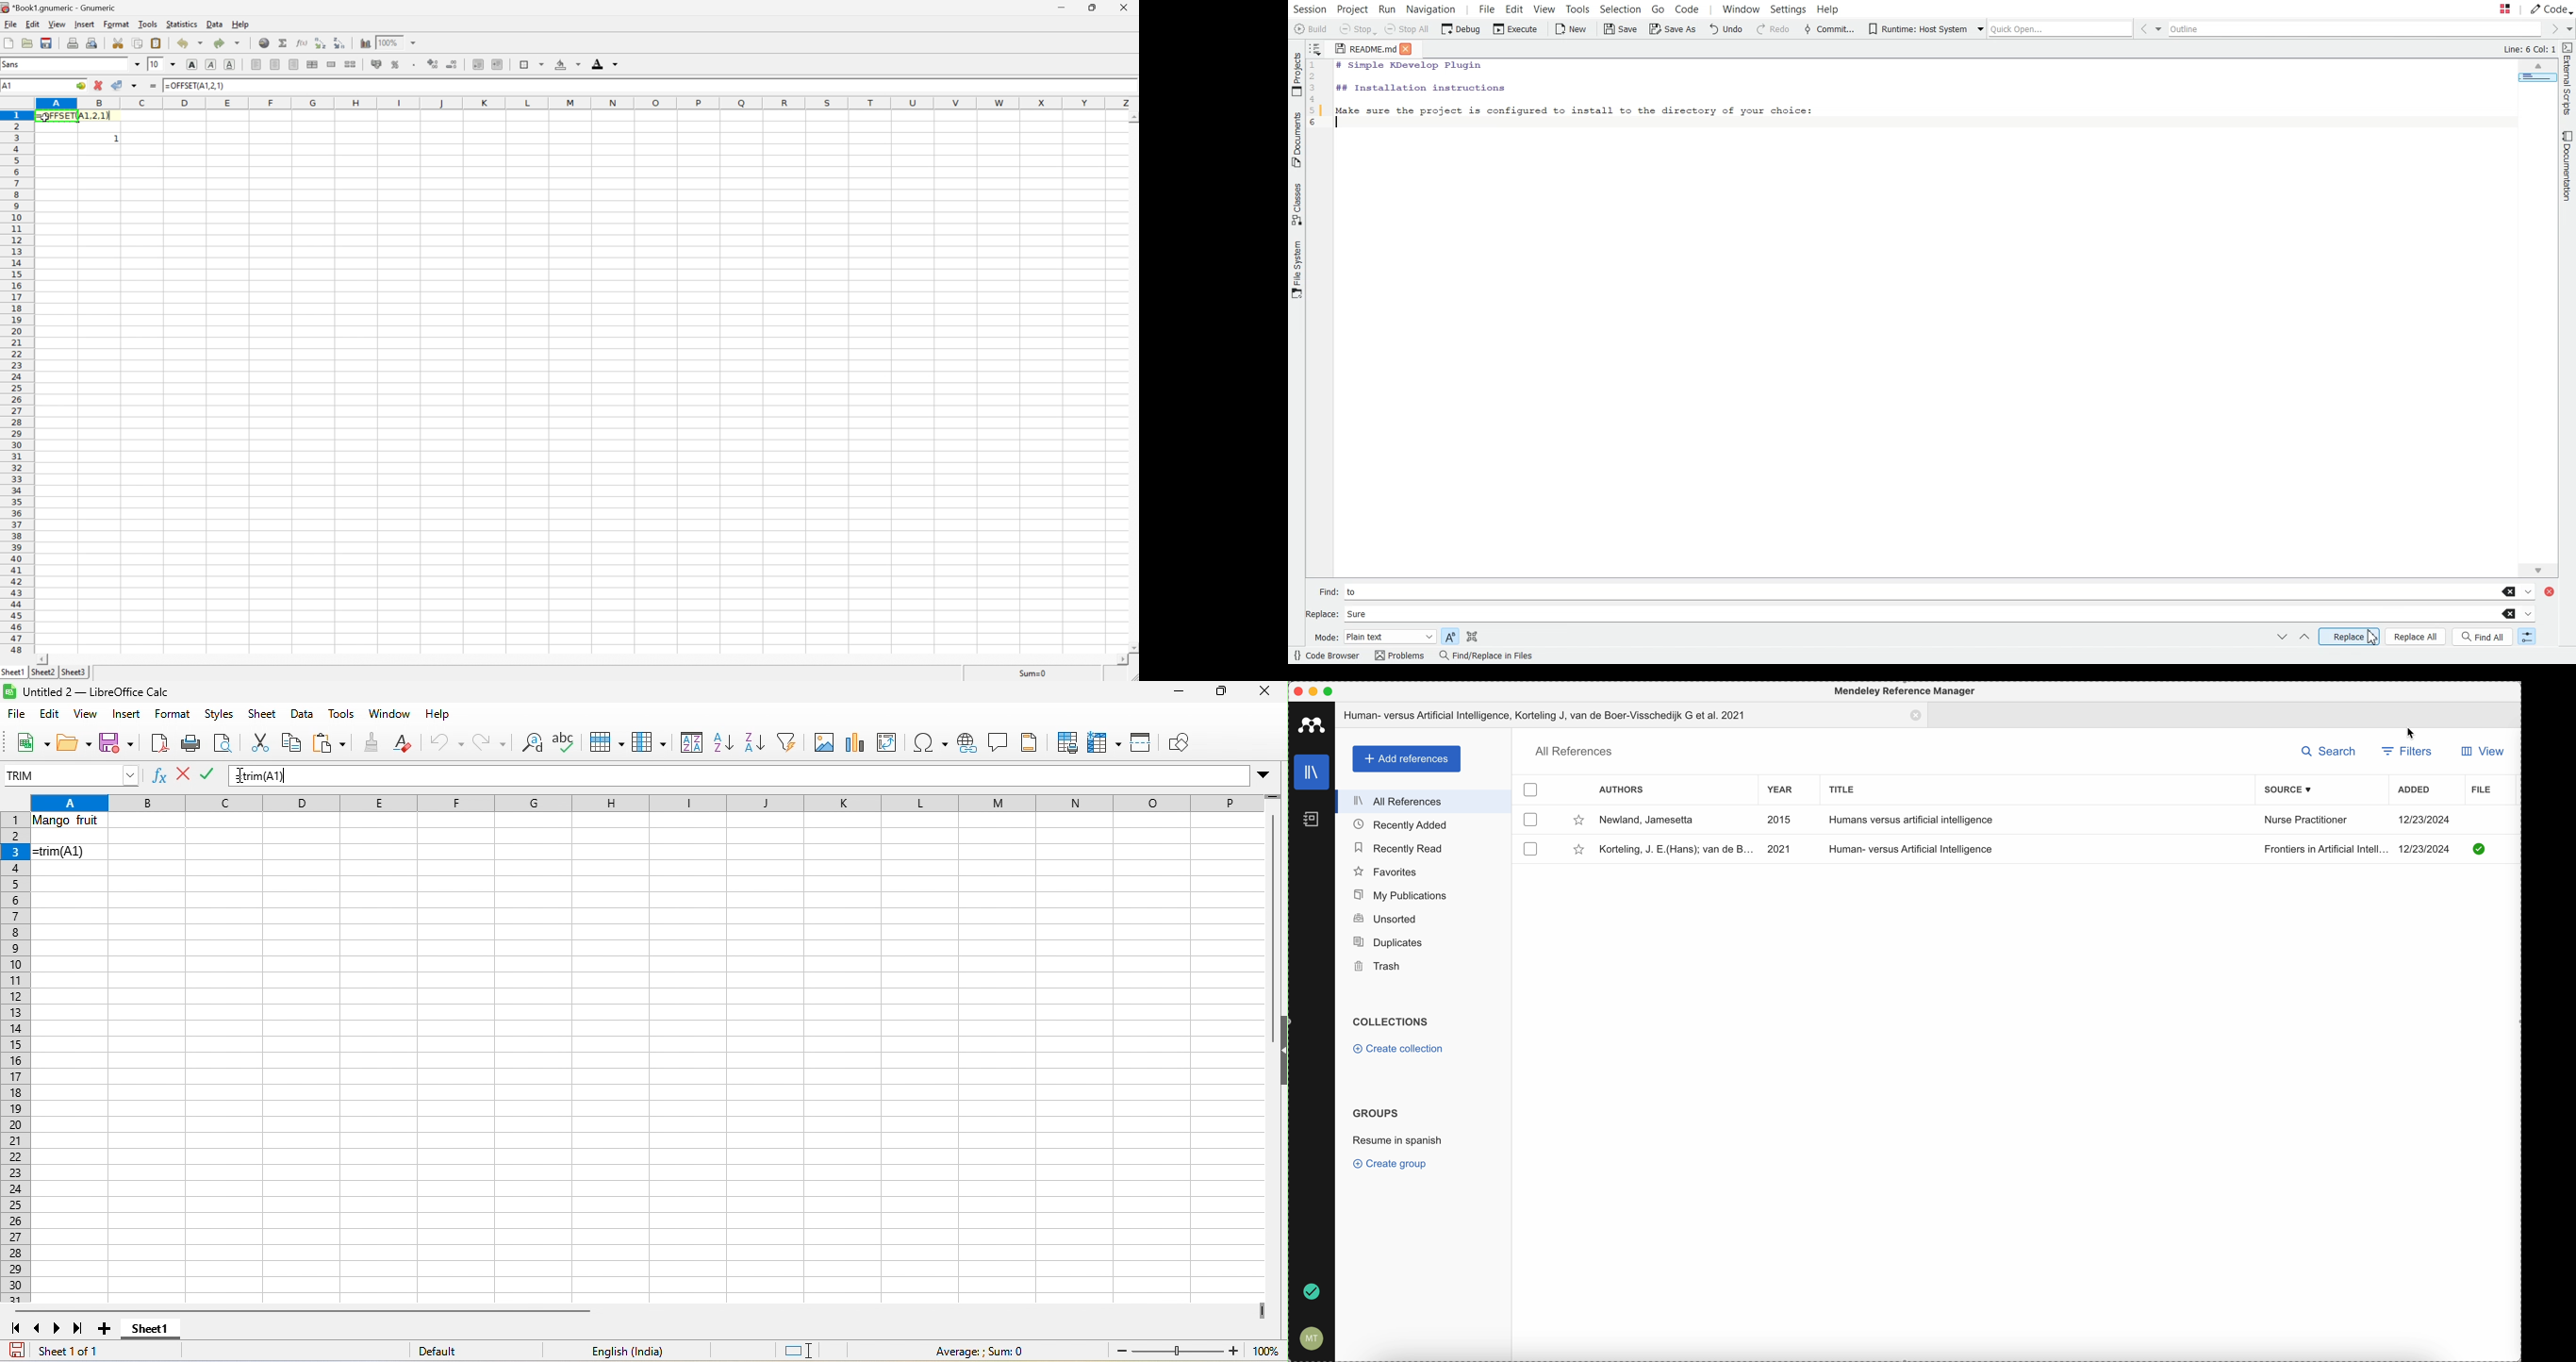 This screenshot has width=2576, height=1372. I want to click on Replace All, so click(2416, 637).